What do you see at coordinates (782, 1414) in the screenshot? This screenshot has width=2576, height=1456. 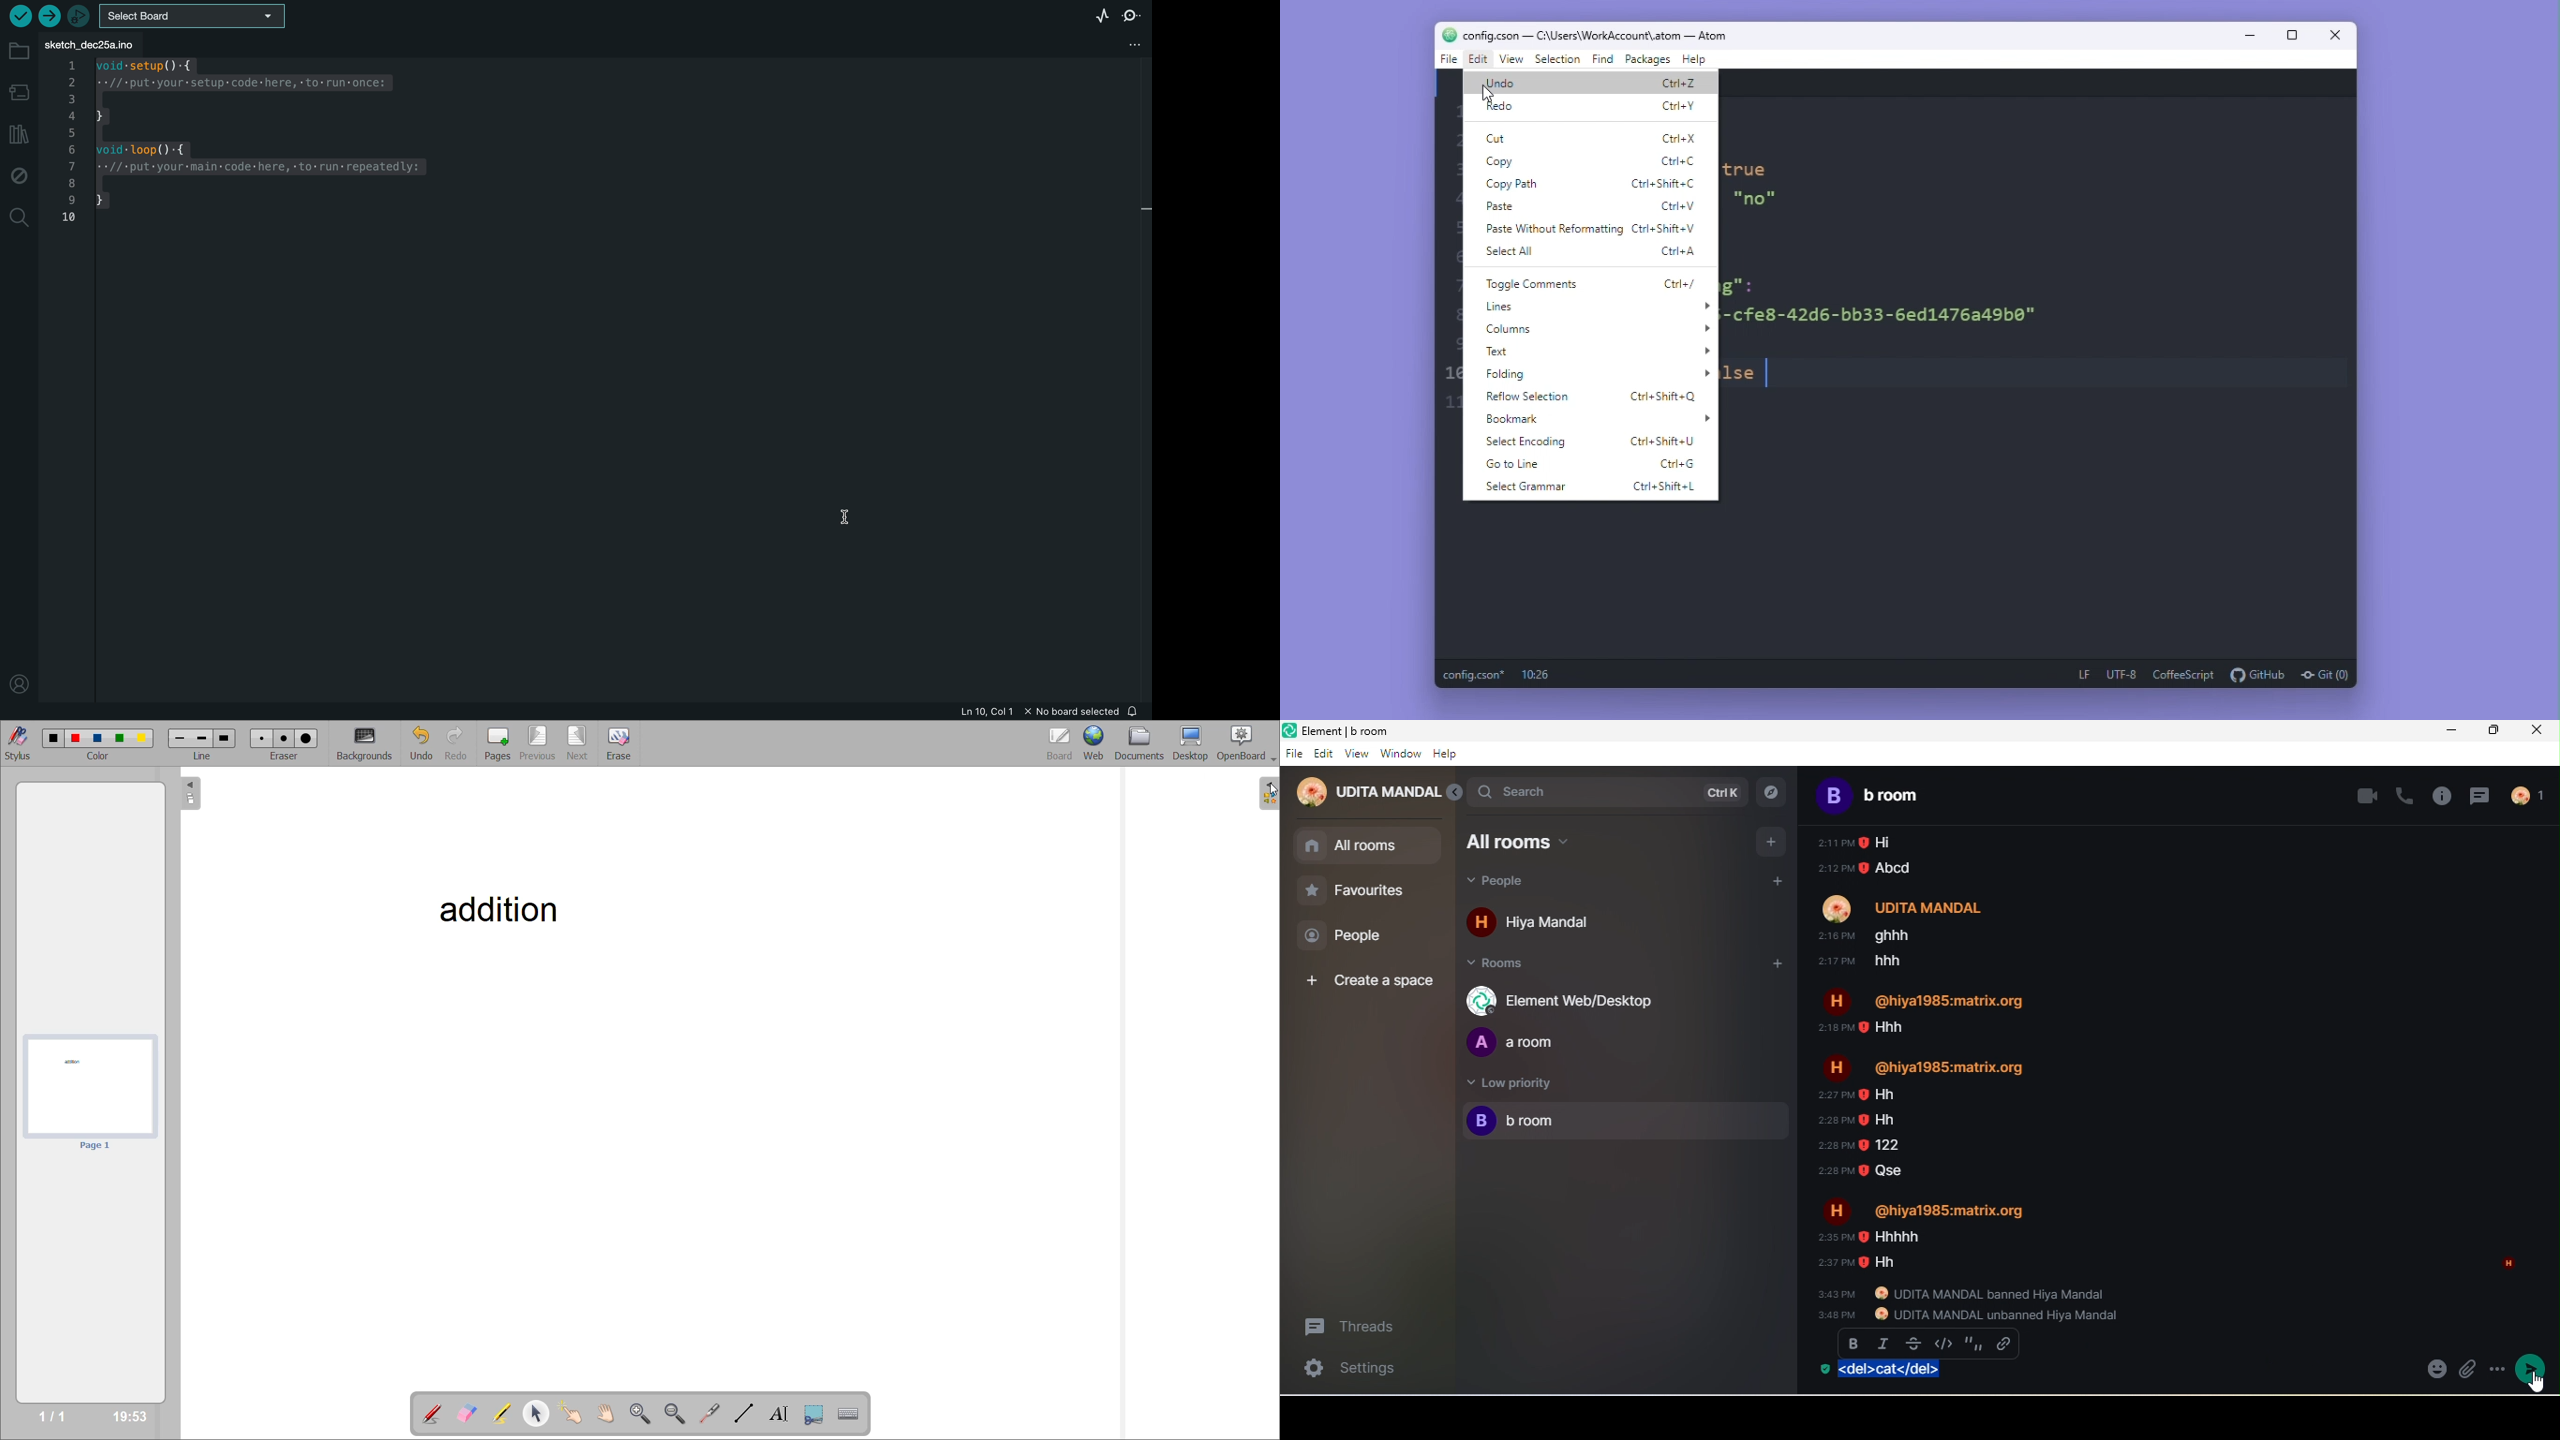 I see `write text` at bounding box center [782, 1414].